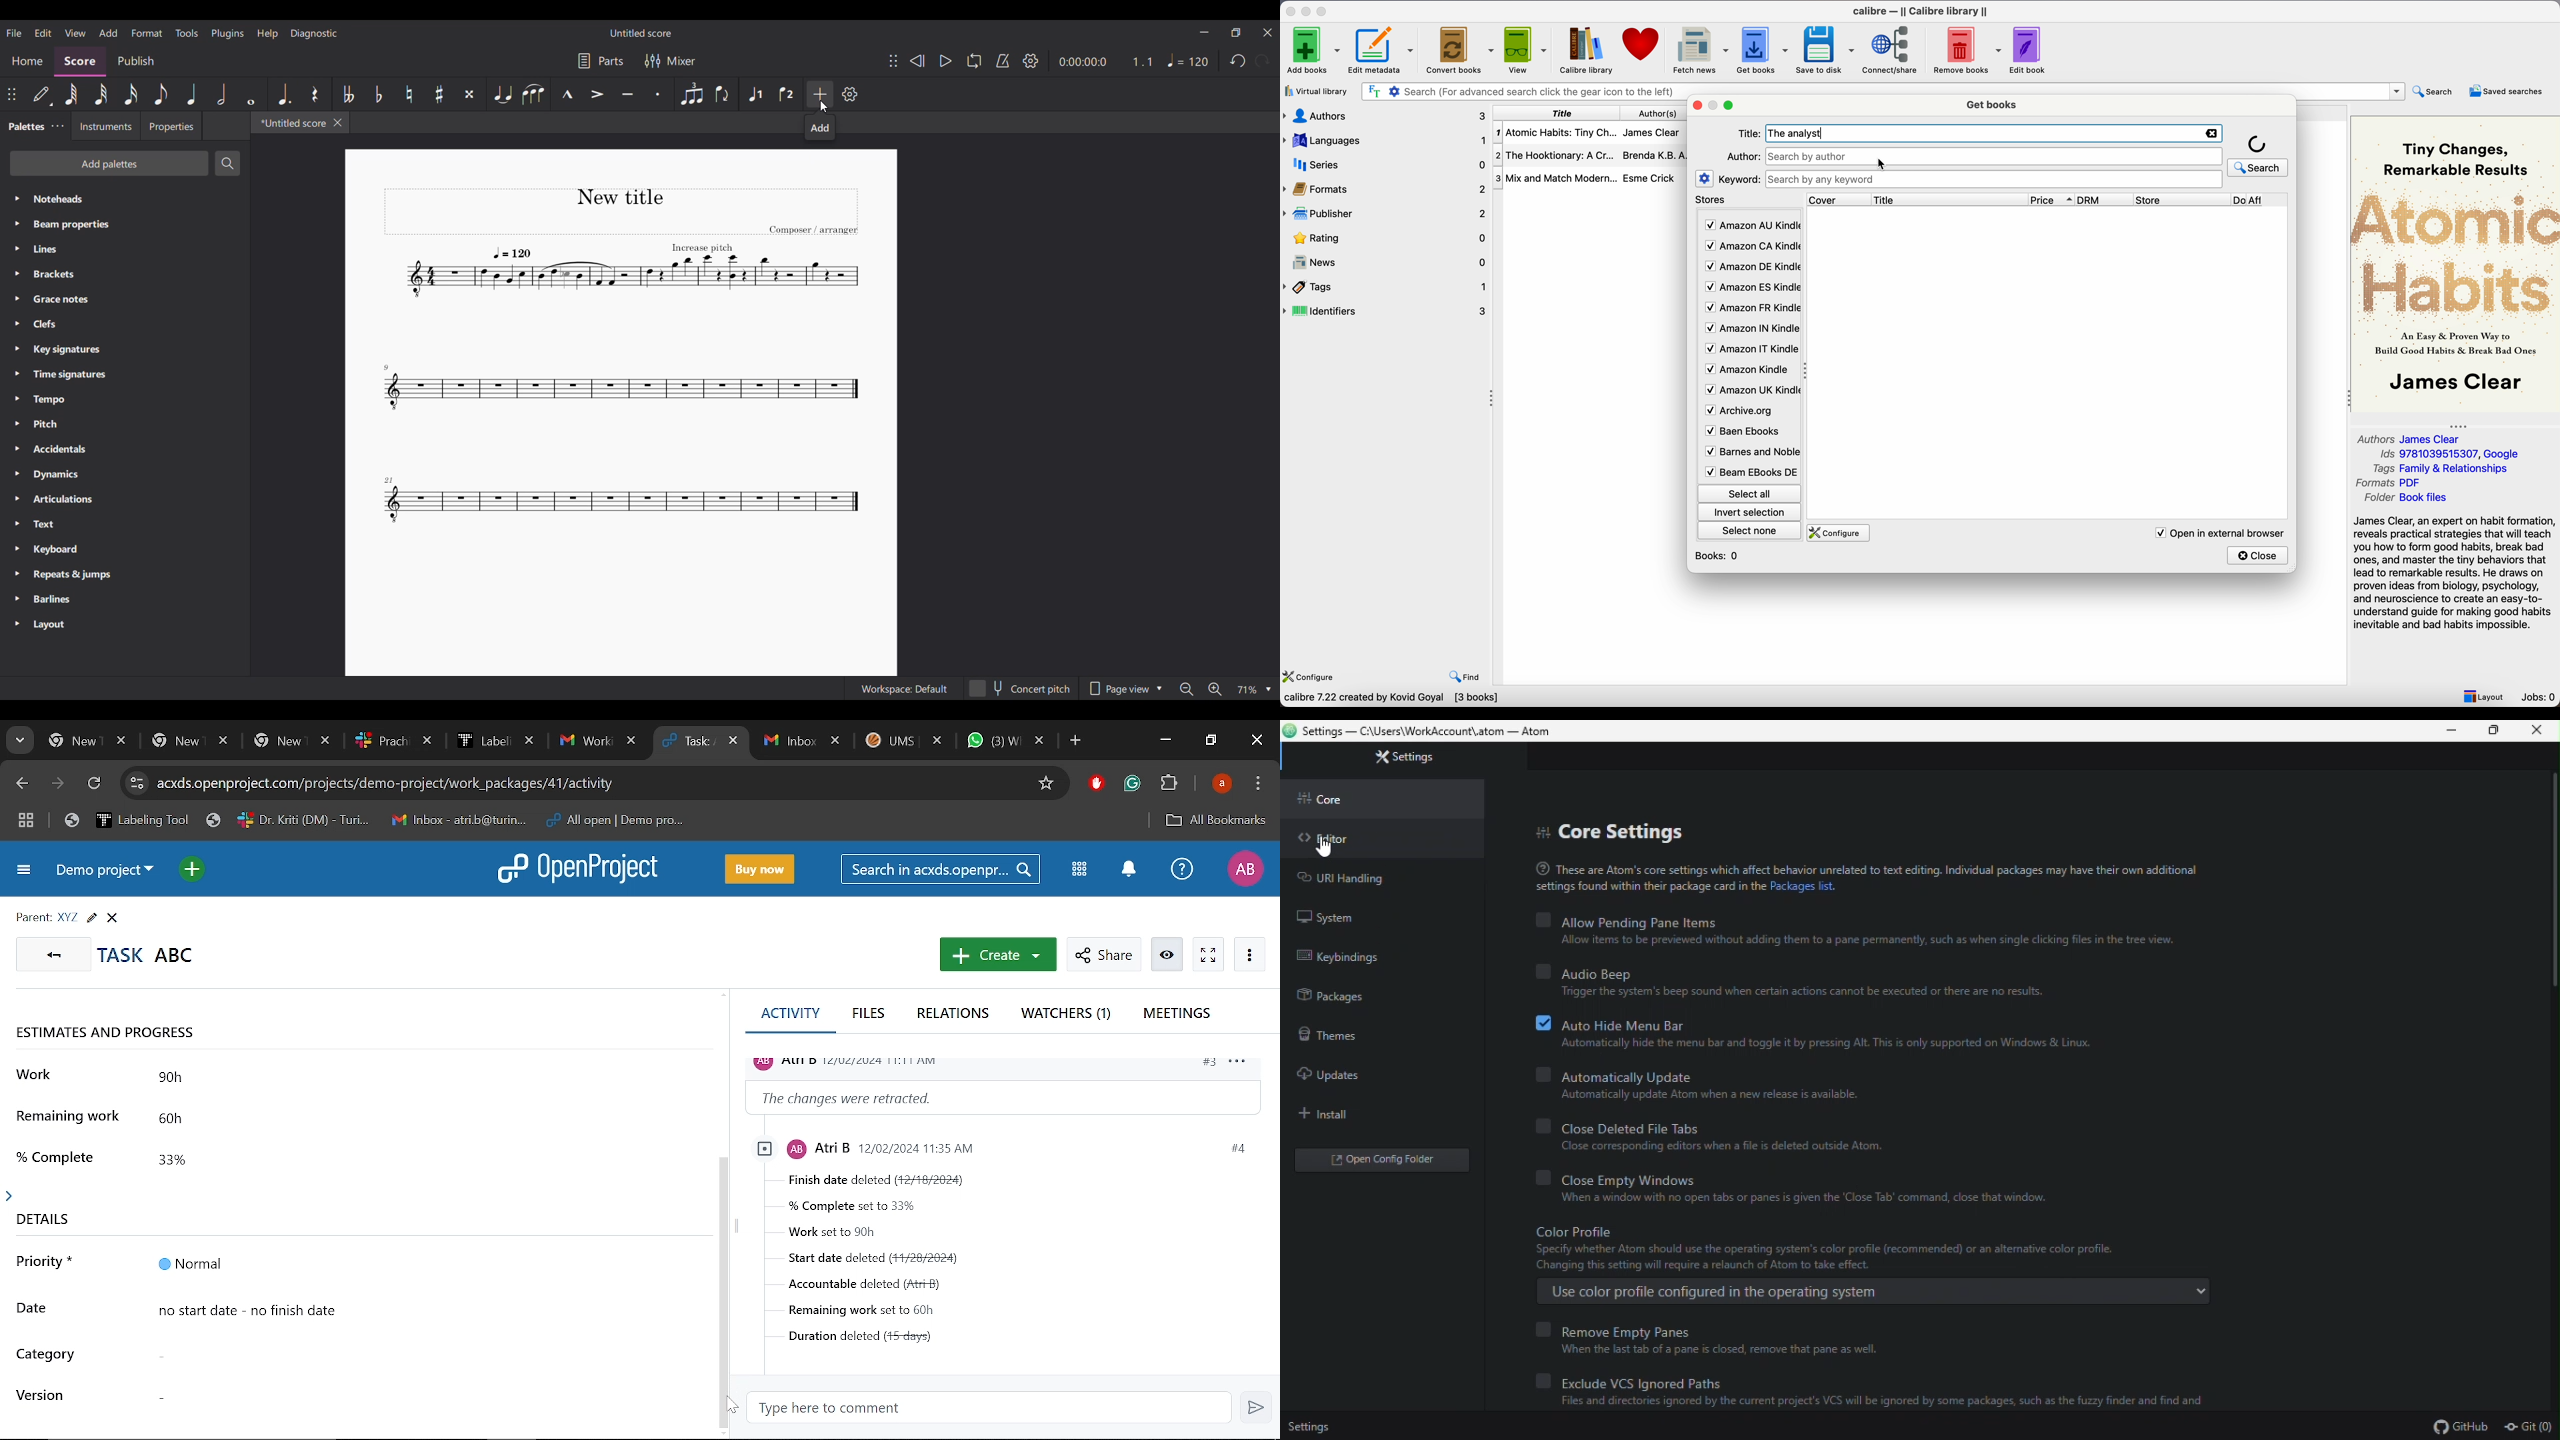 The height and width of the screenshot is (1456, 2576). I want to click on core , so click(1382, 800).